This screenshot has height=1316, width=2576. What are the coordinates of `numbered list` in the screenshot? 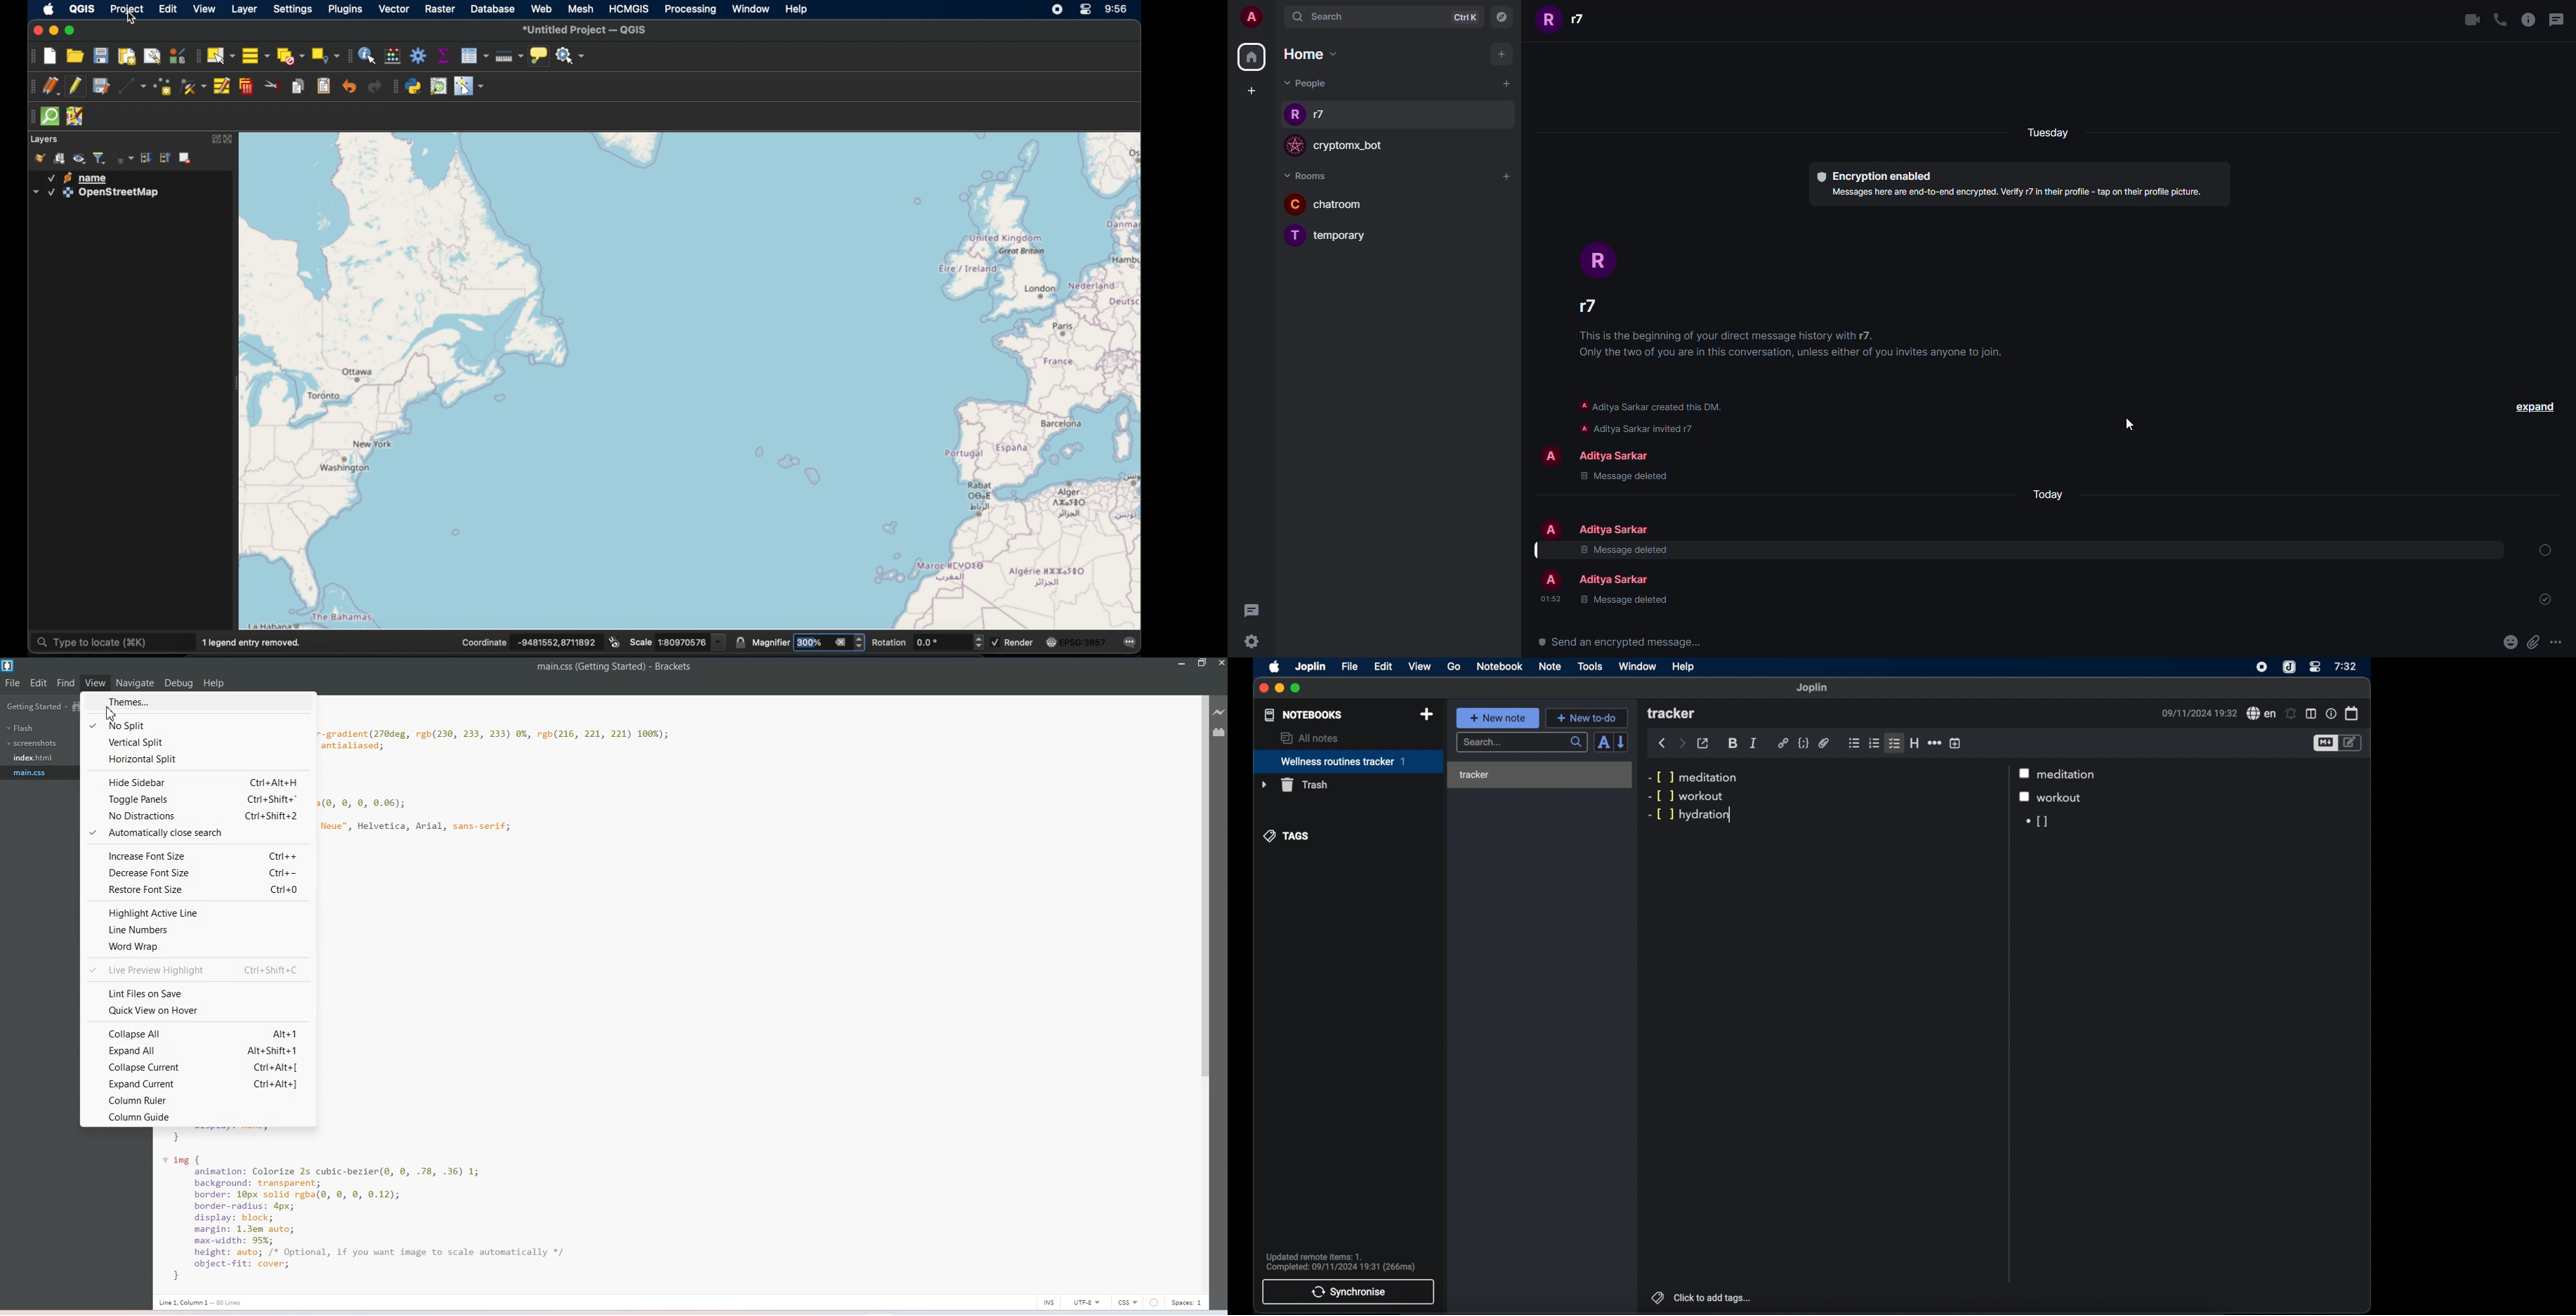 It's located at (1875, 743).